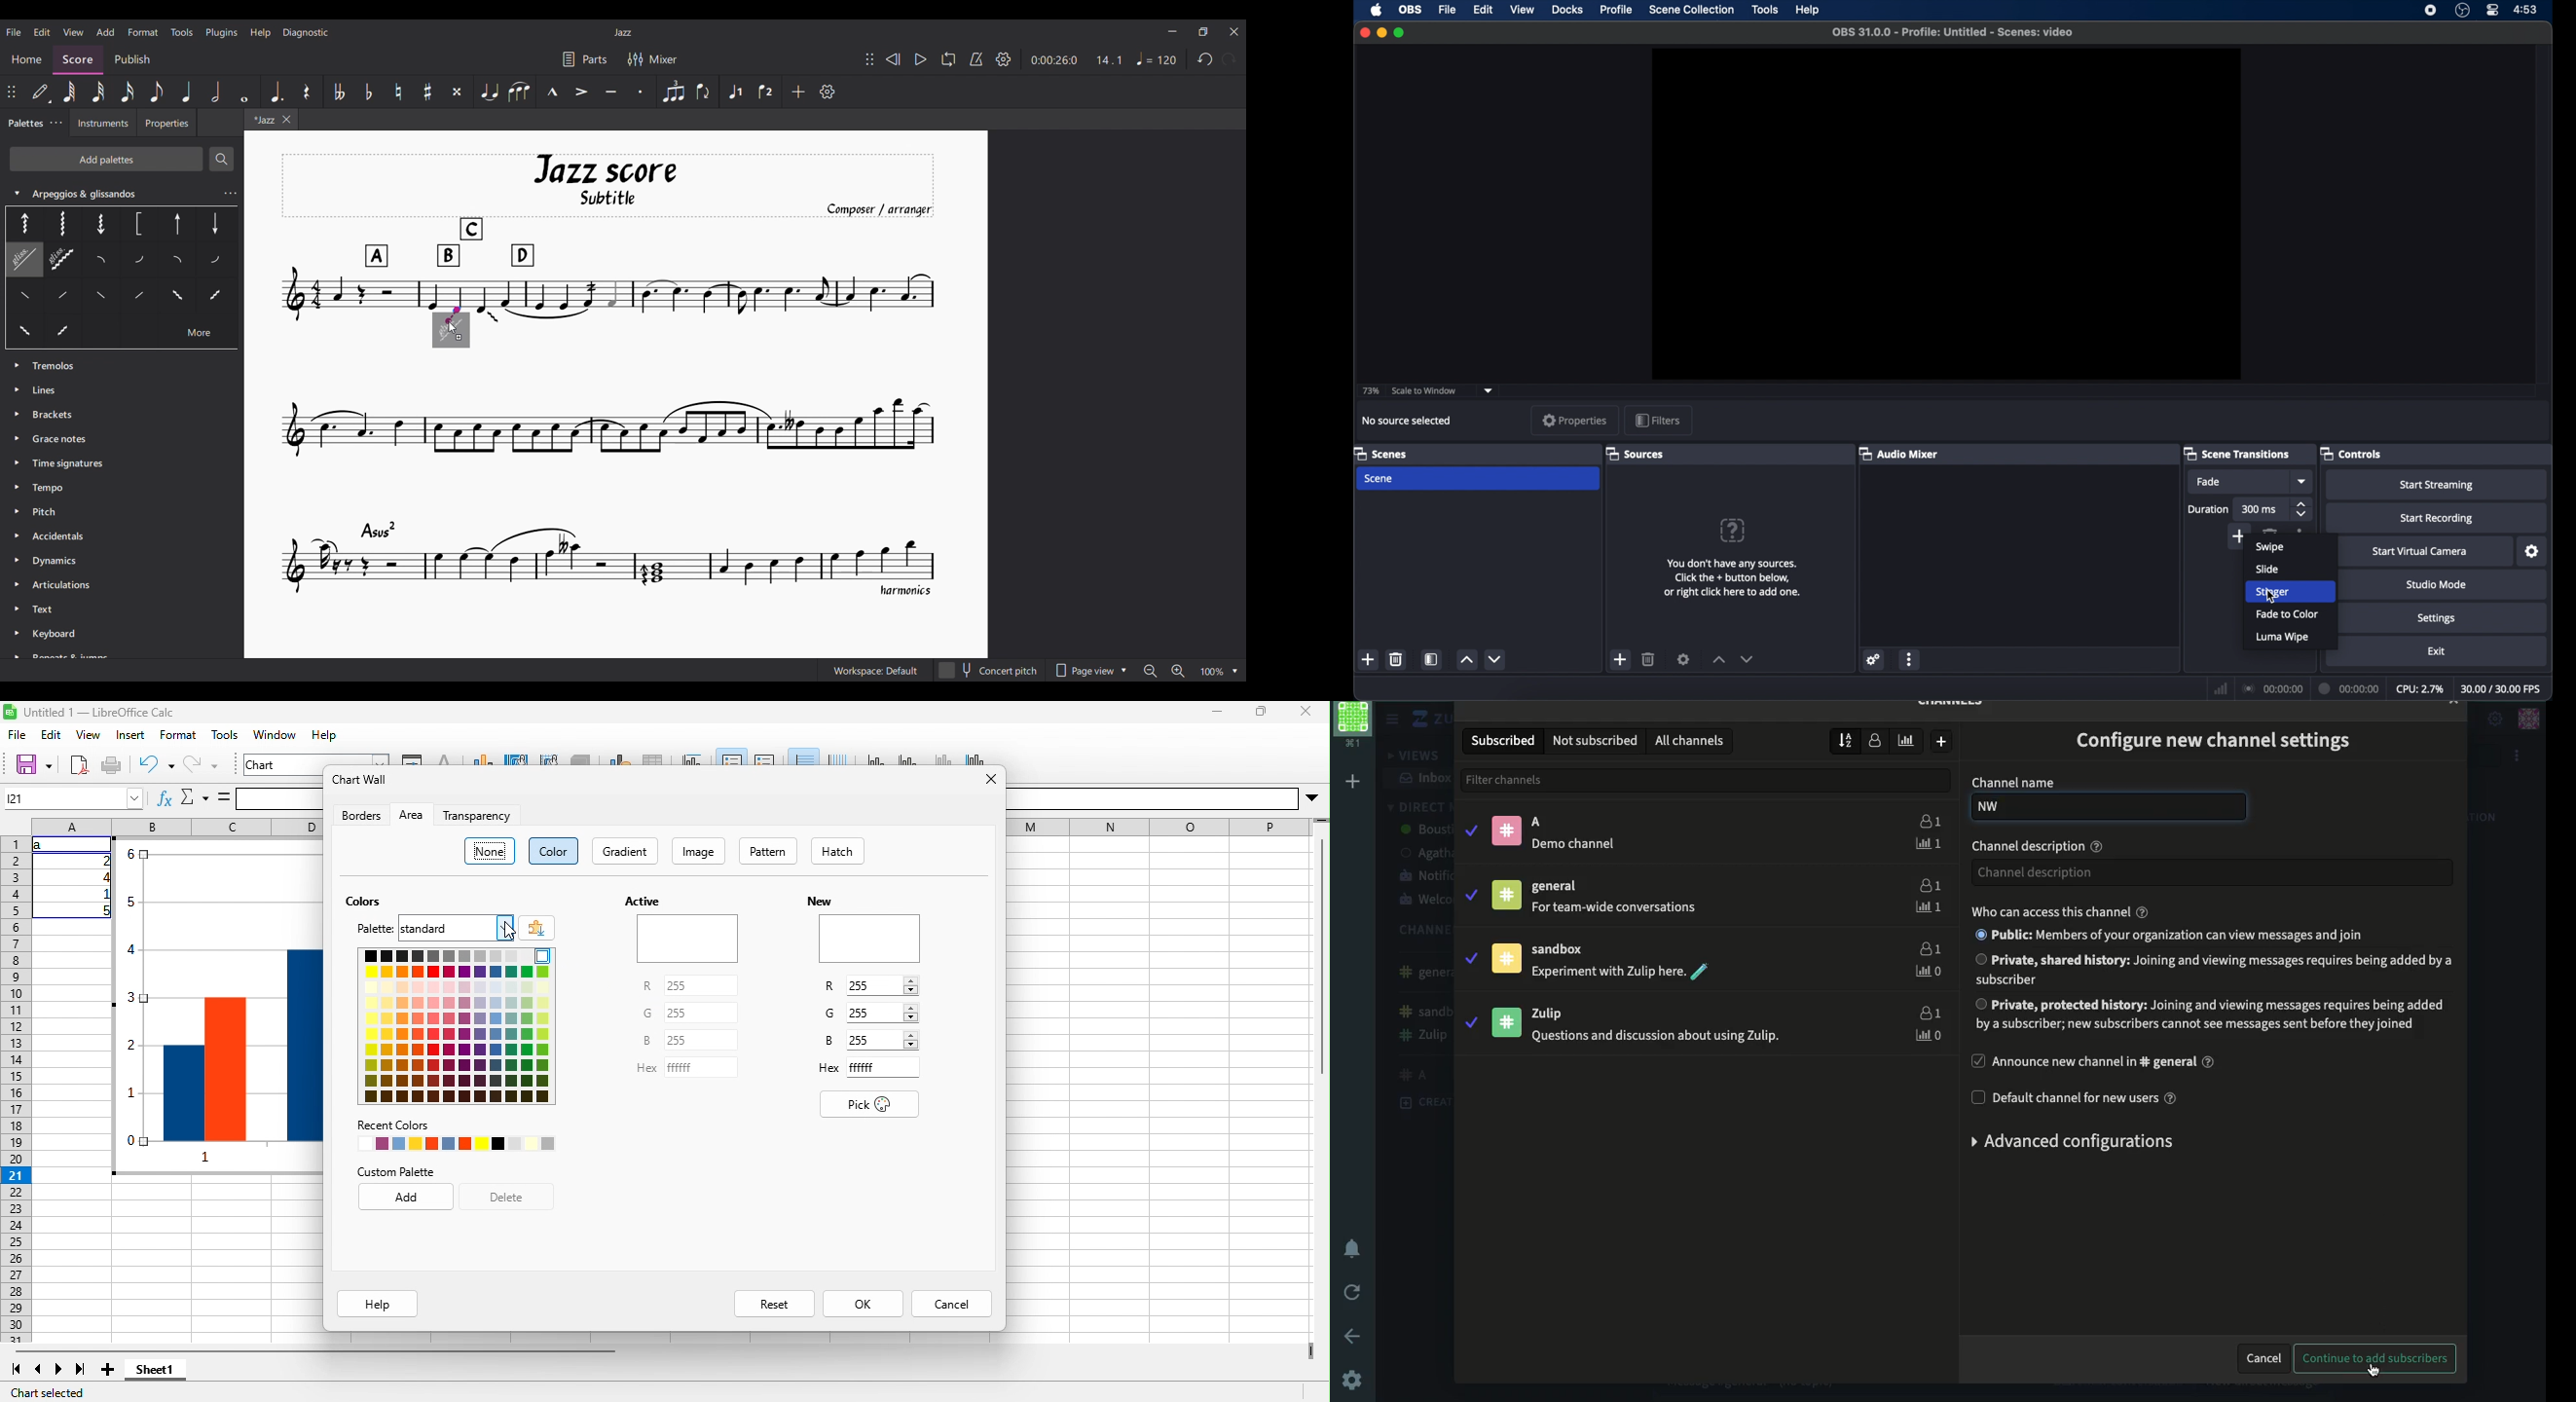  What do you see at coordinates (276, 734) in the screenshot?
I see `window` at bounding box center [276, 734].